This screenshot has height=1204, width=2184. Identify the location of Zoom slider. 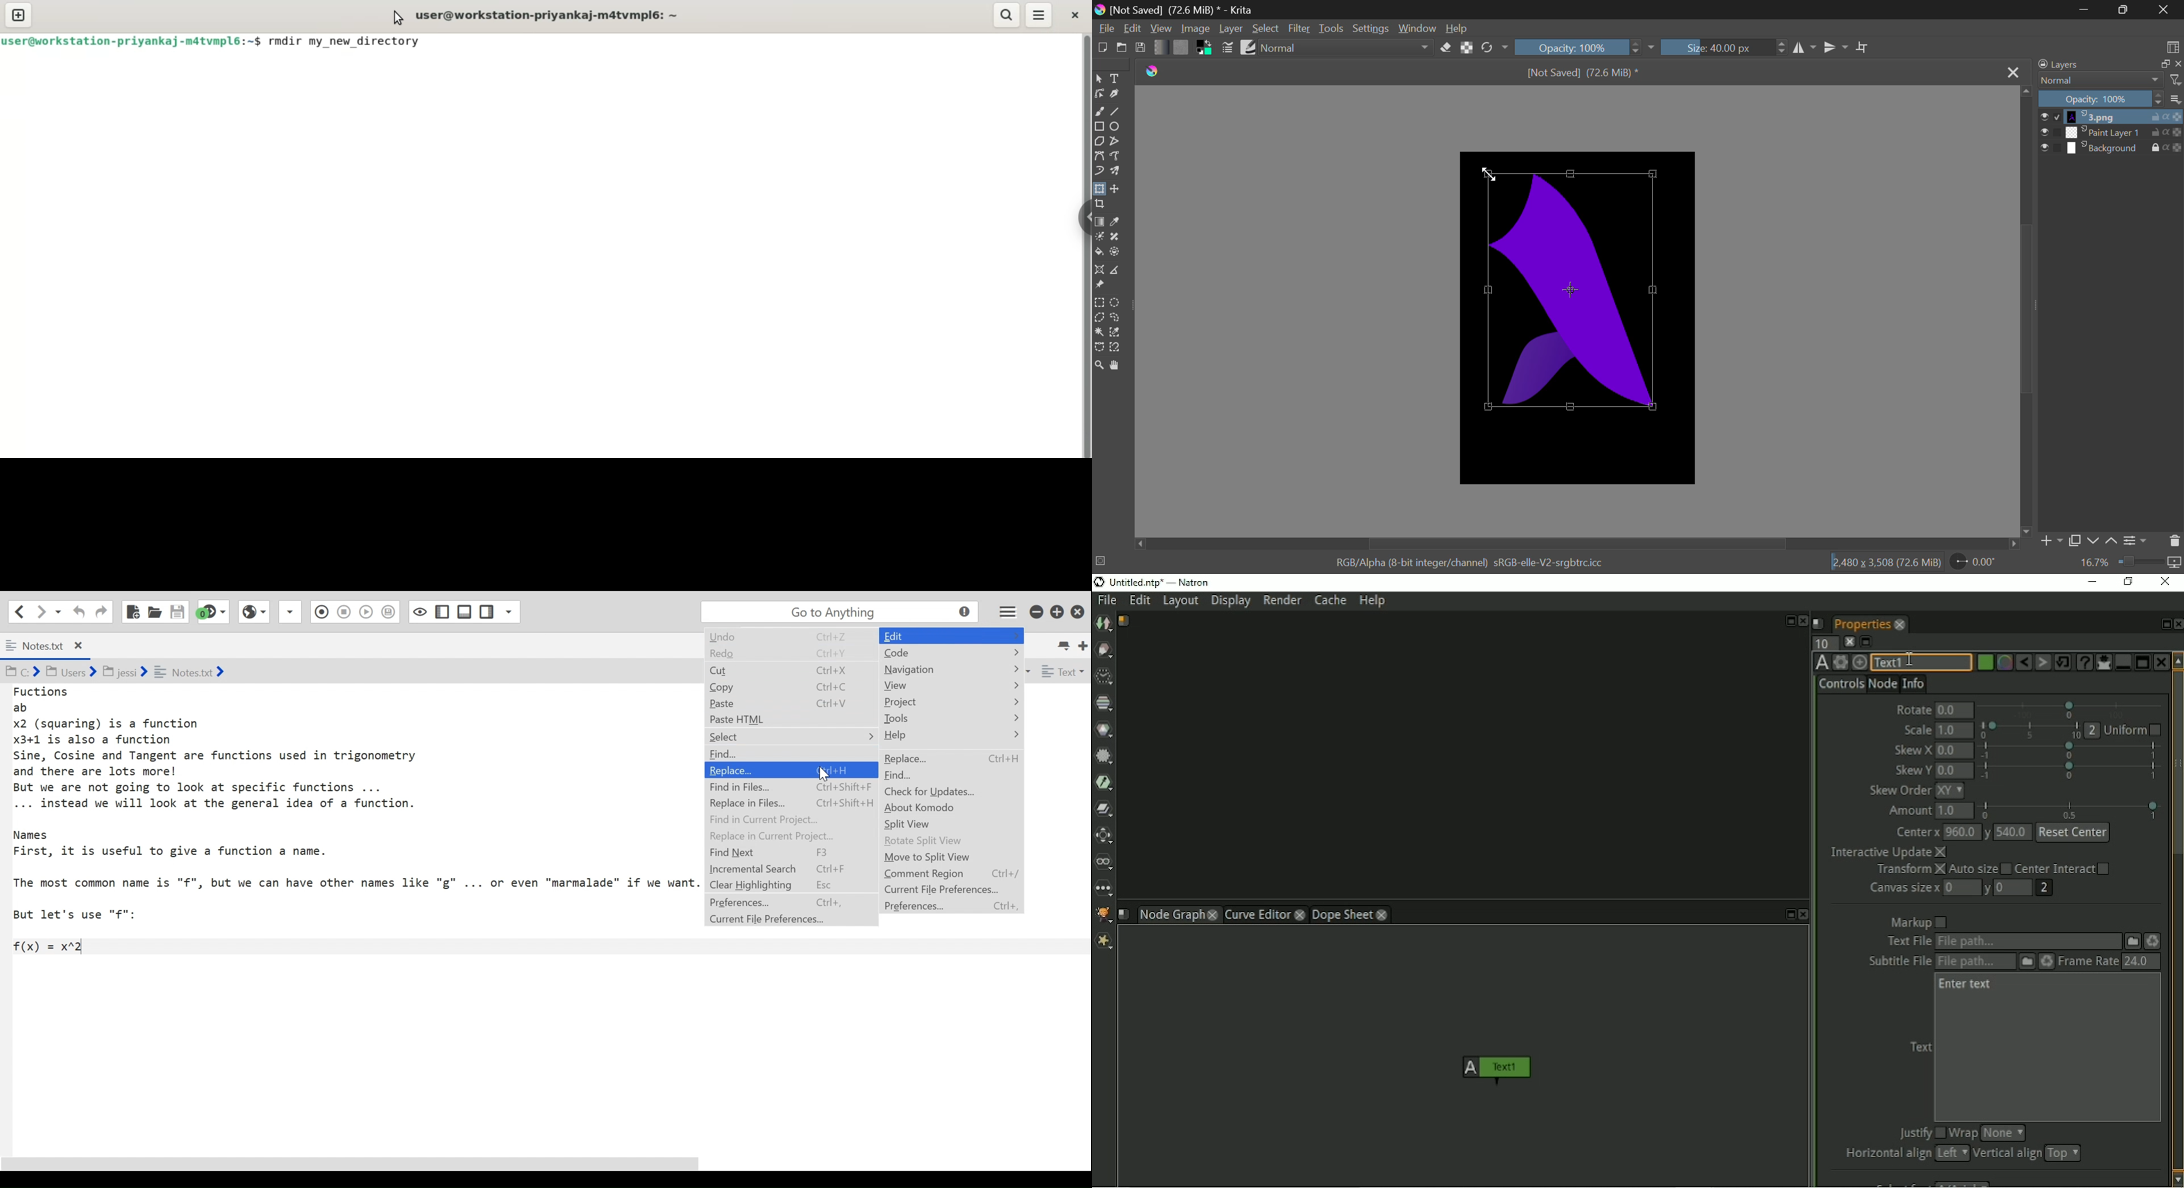
(2140, 561).